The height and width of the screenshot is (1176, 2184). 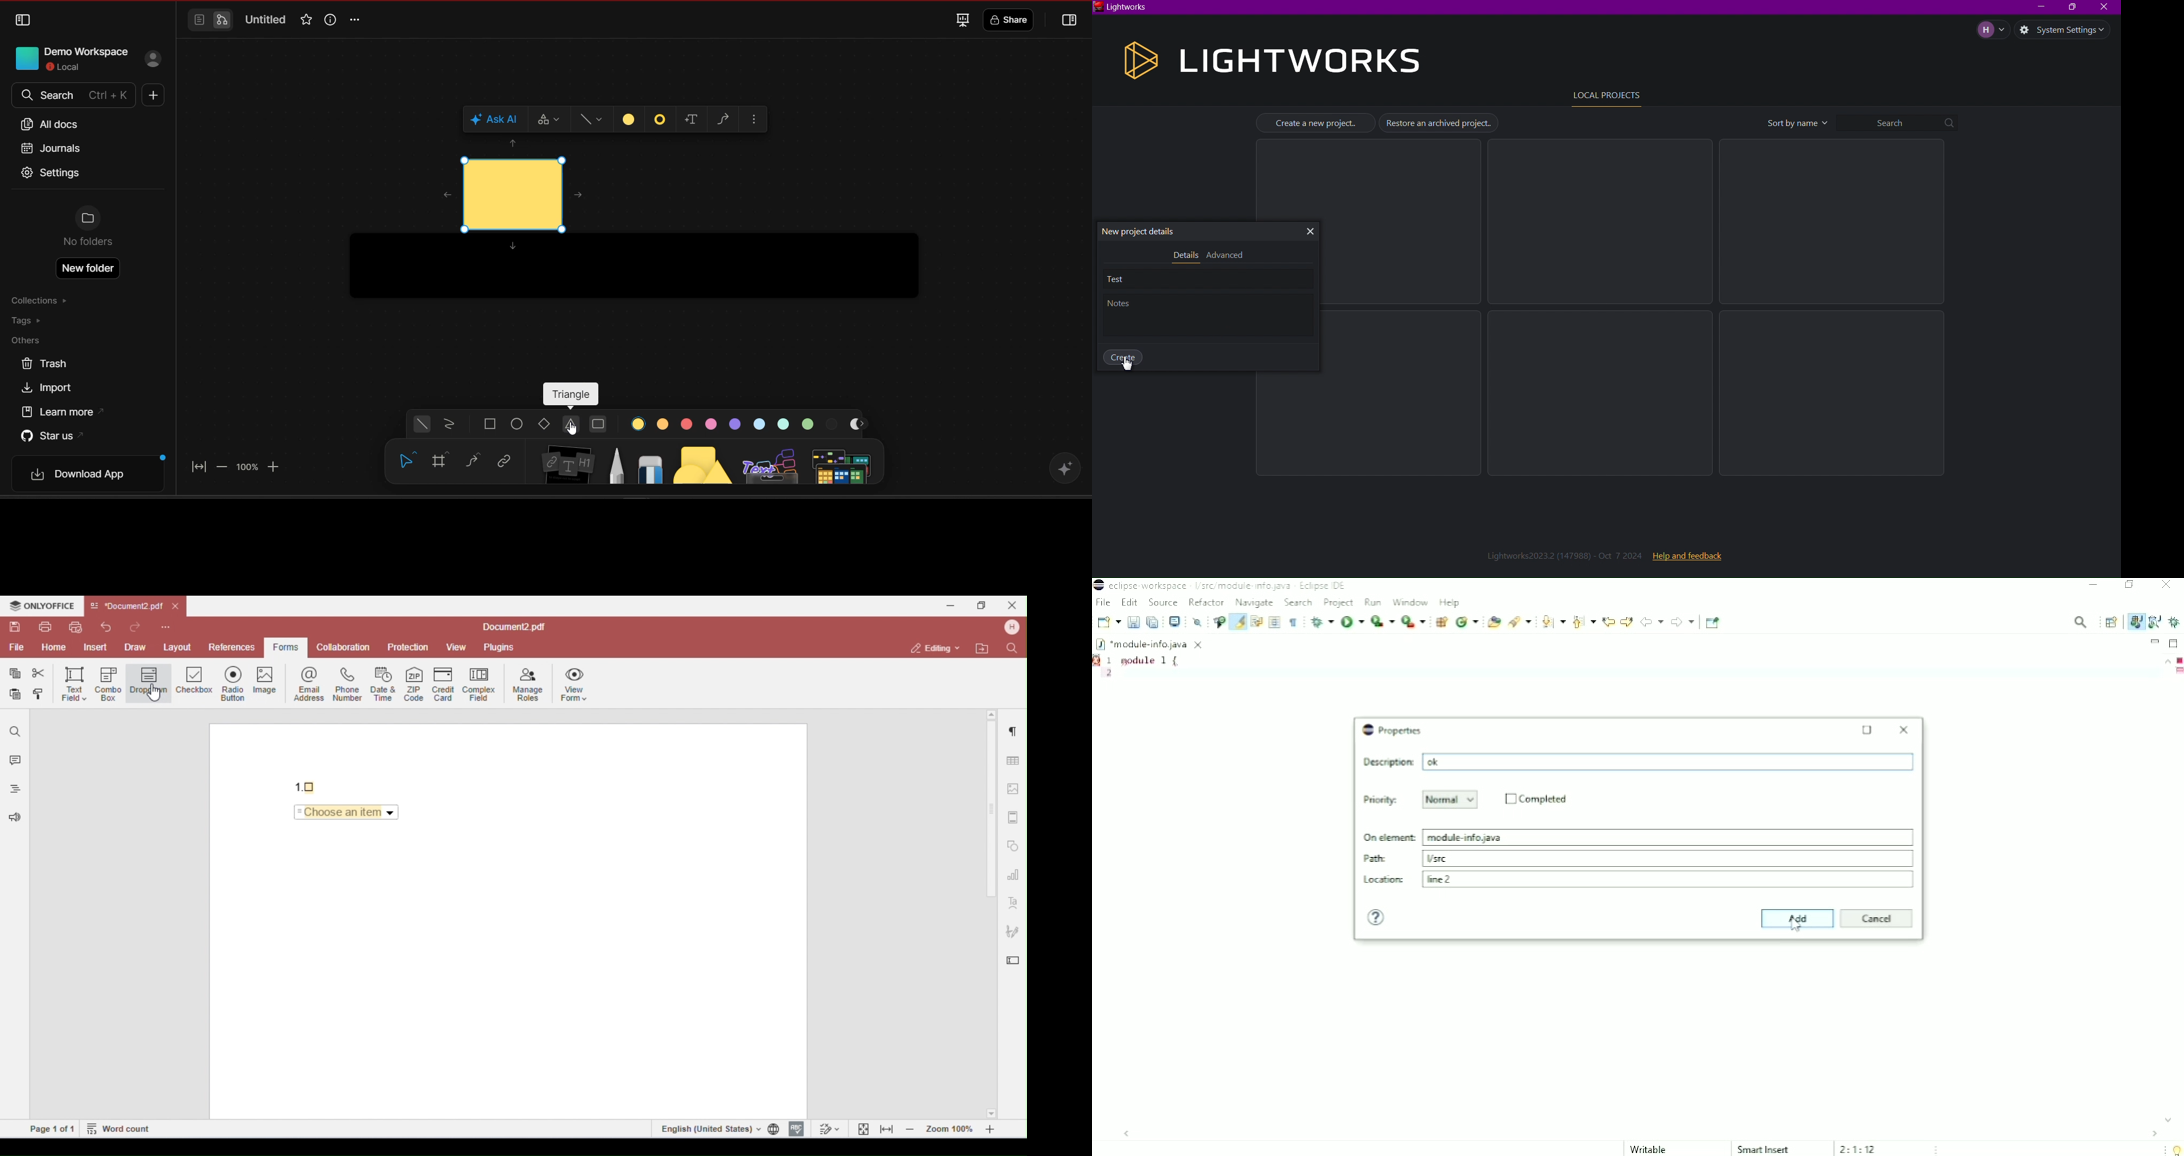 What do you see at coordinates (726, 119) in the screenshot?
I see `draw connector` at bounding box center [726, 119].